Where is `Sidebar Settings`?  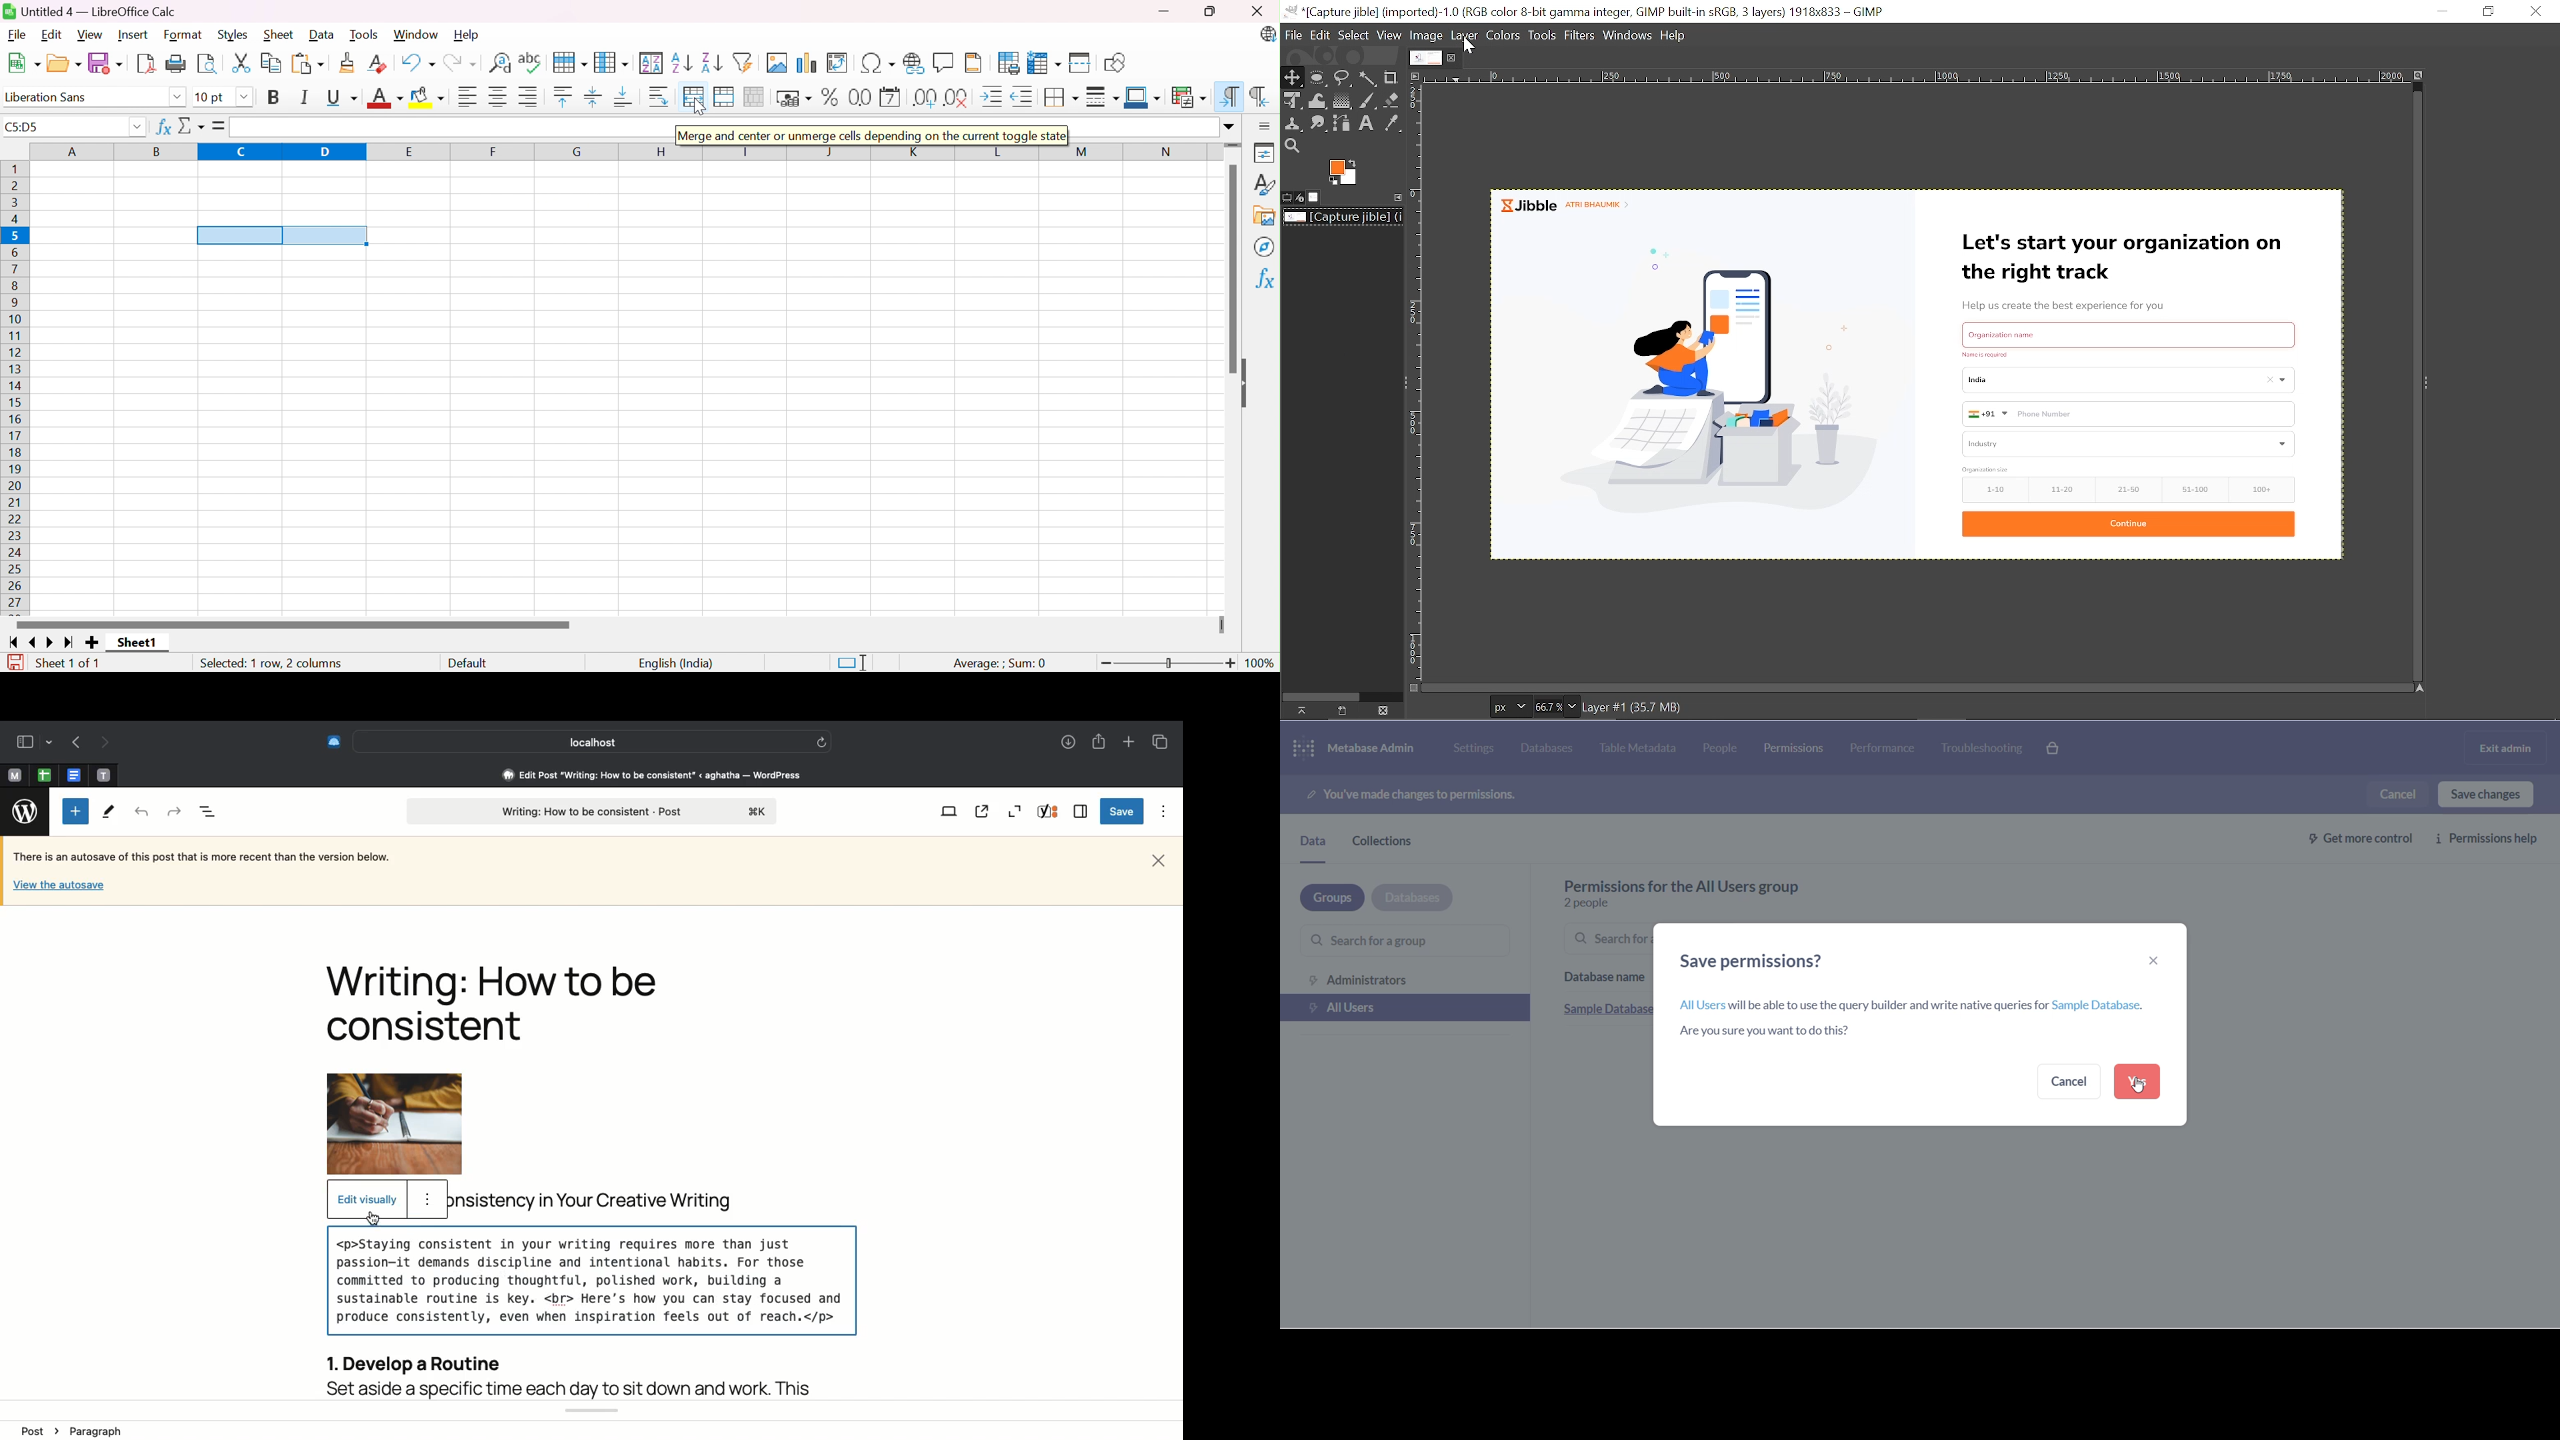 Sidebar Settings is located at coordinates (1265, 125).